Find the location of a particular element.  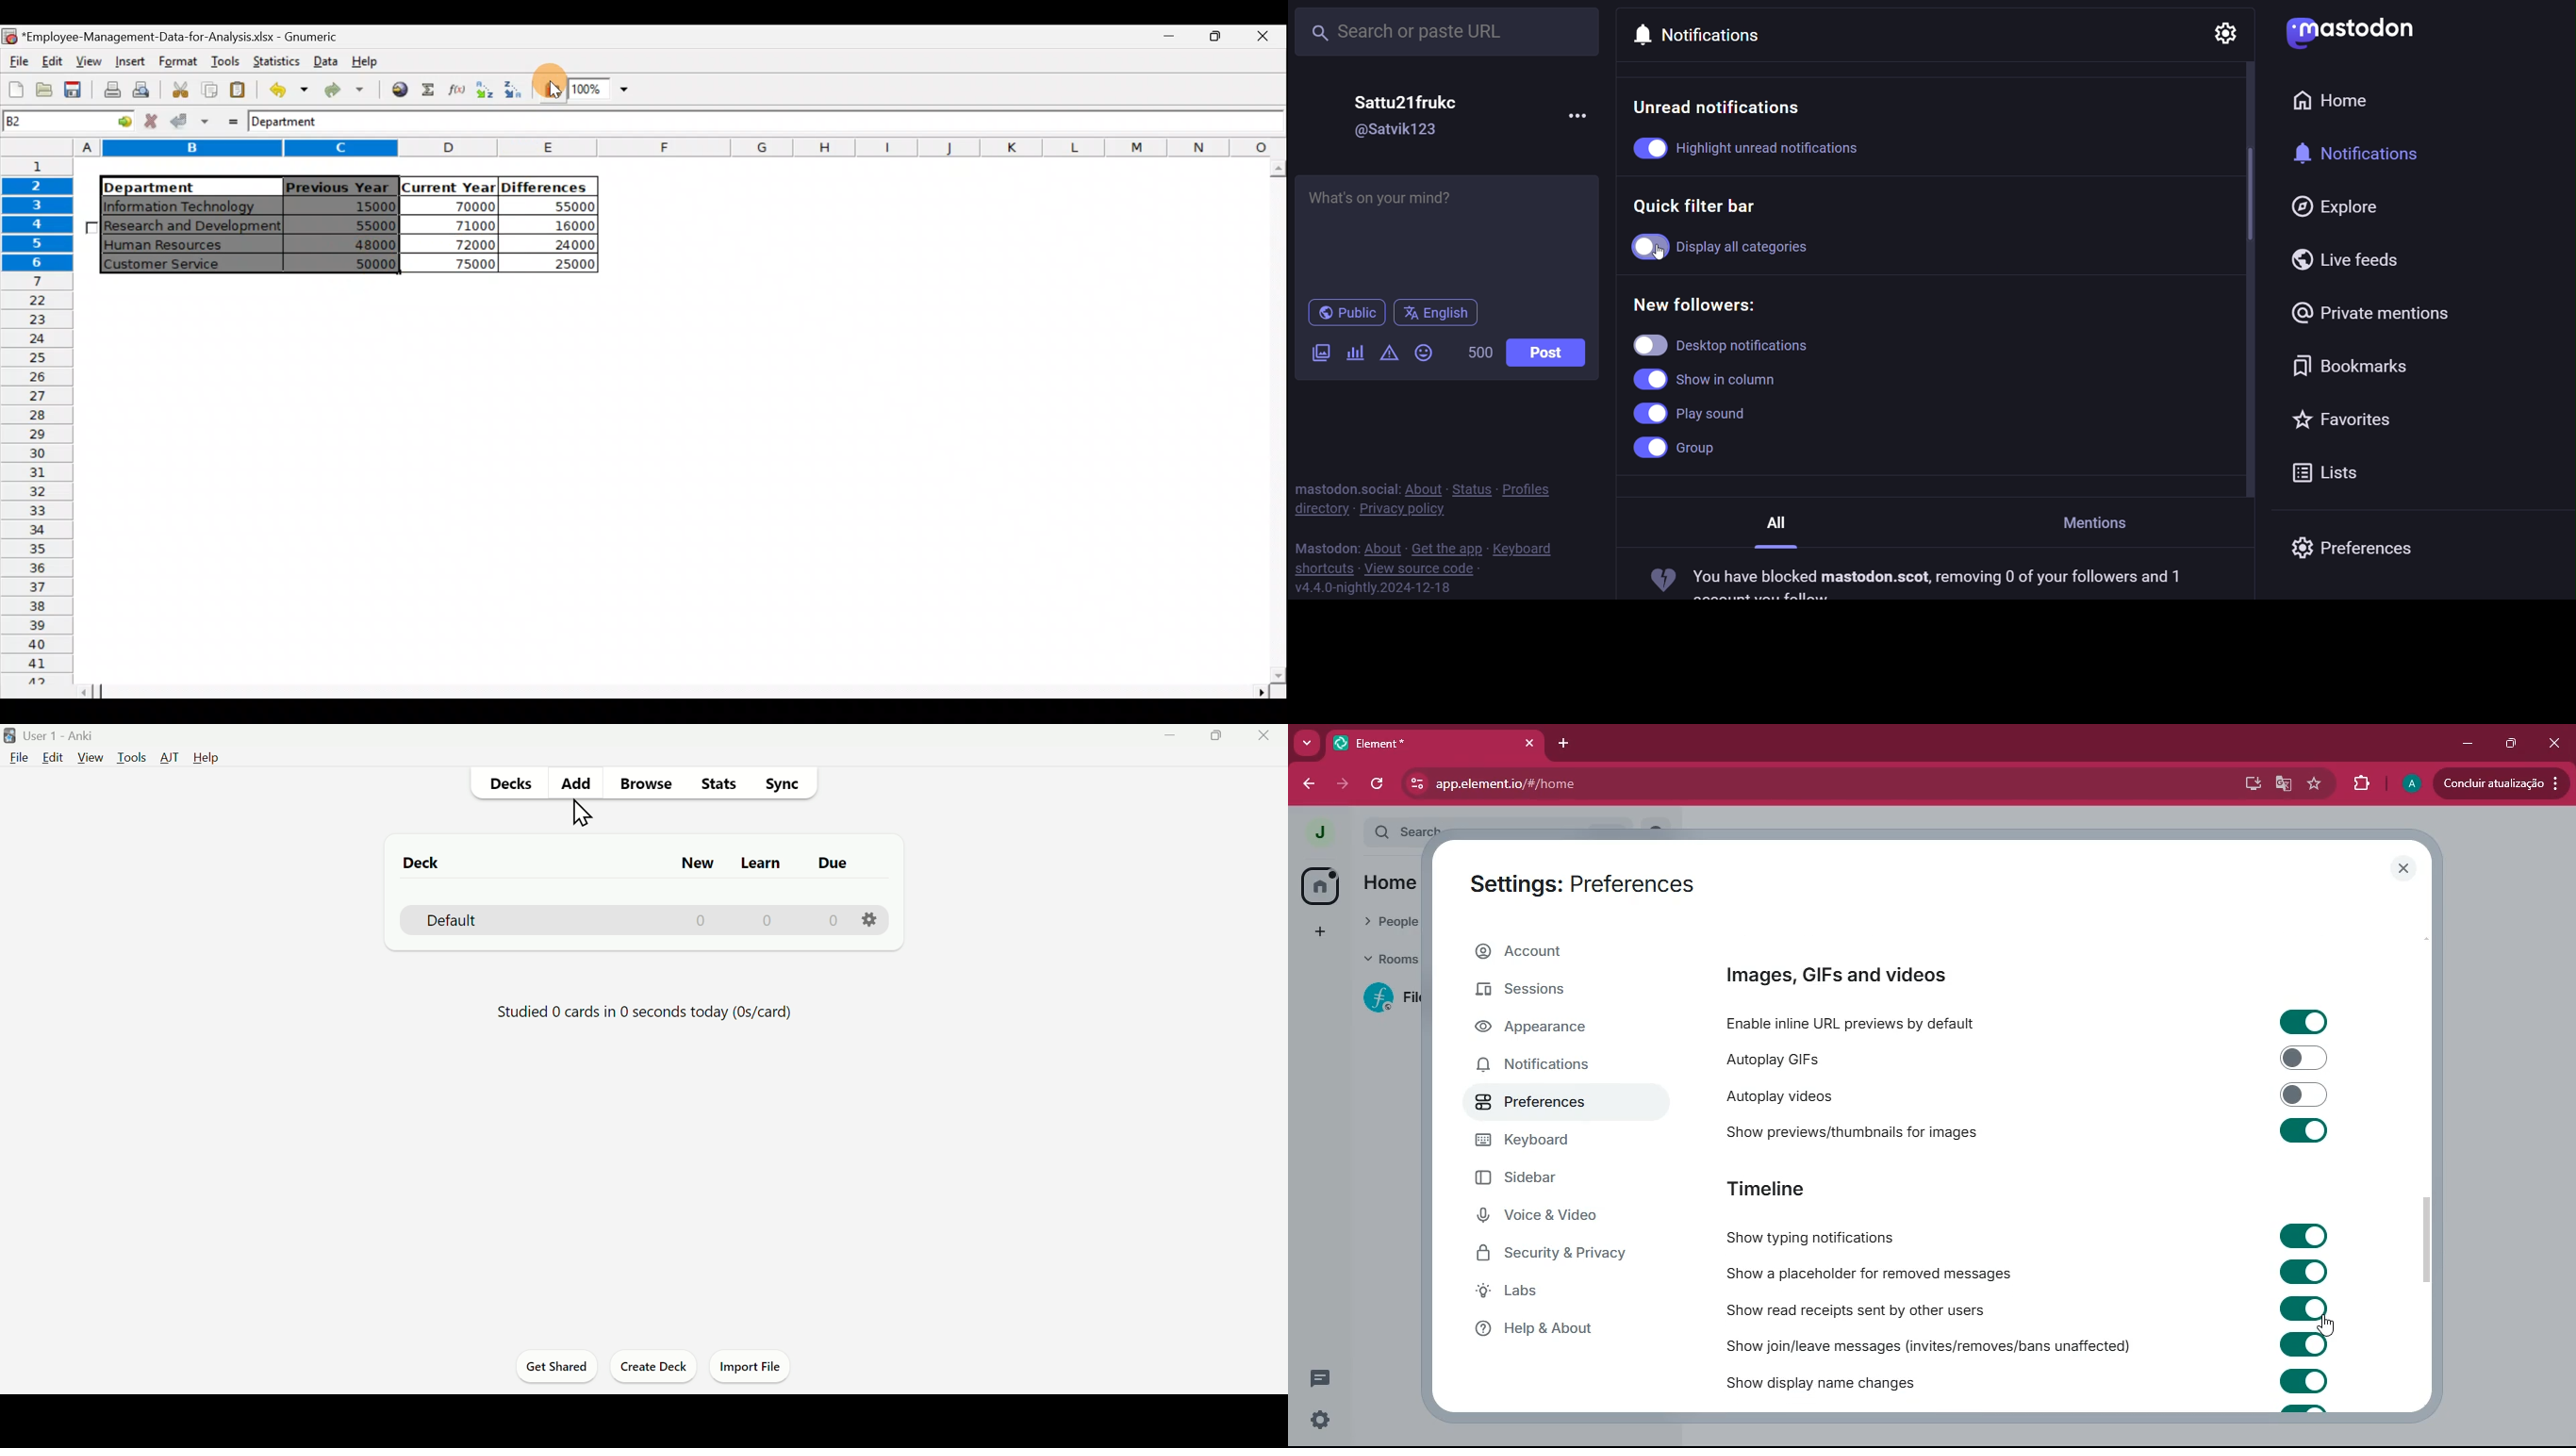

disabled display all categories is located at coordinates (1730, 243).